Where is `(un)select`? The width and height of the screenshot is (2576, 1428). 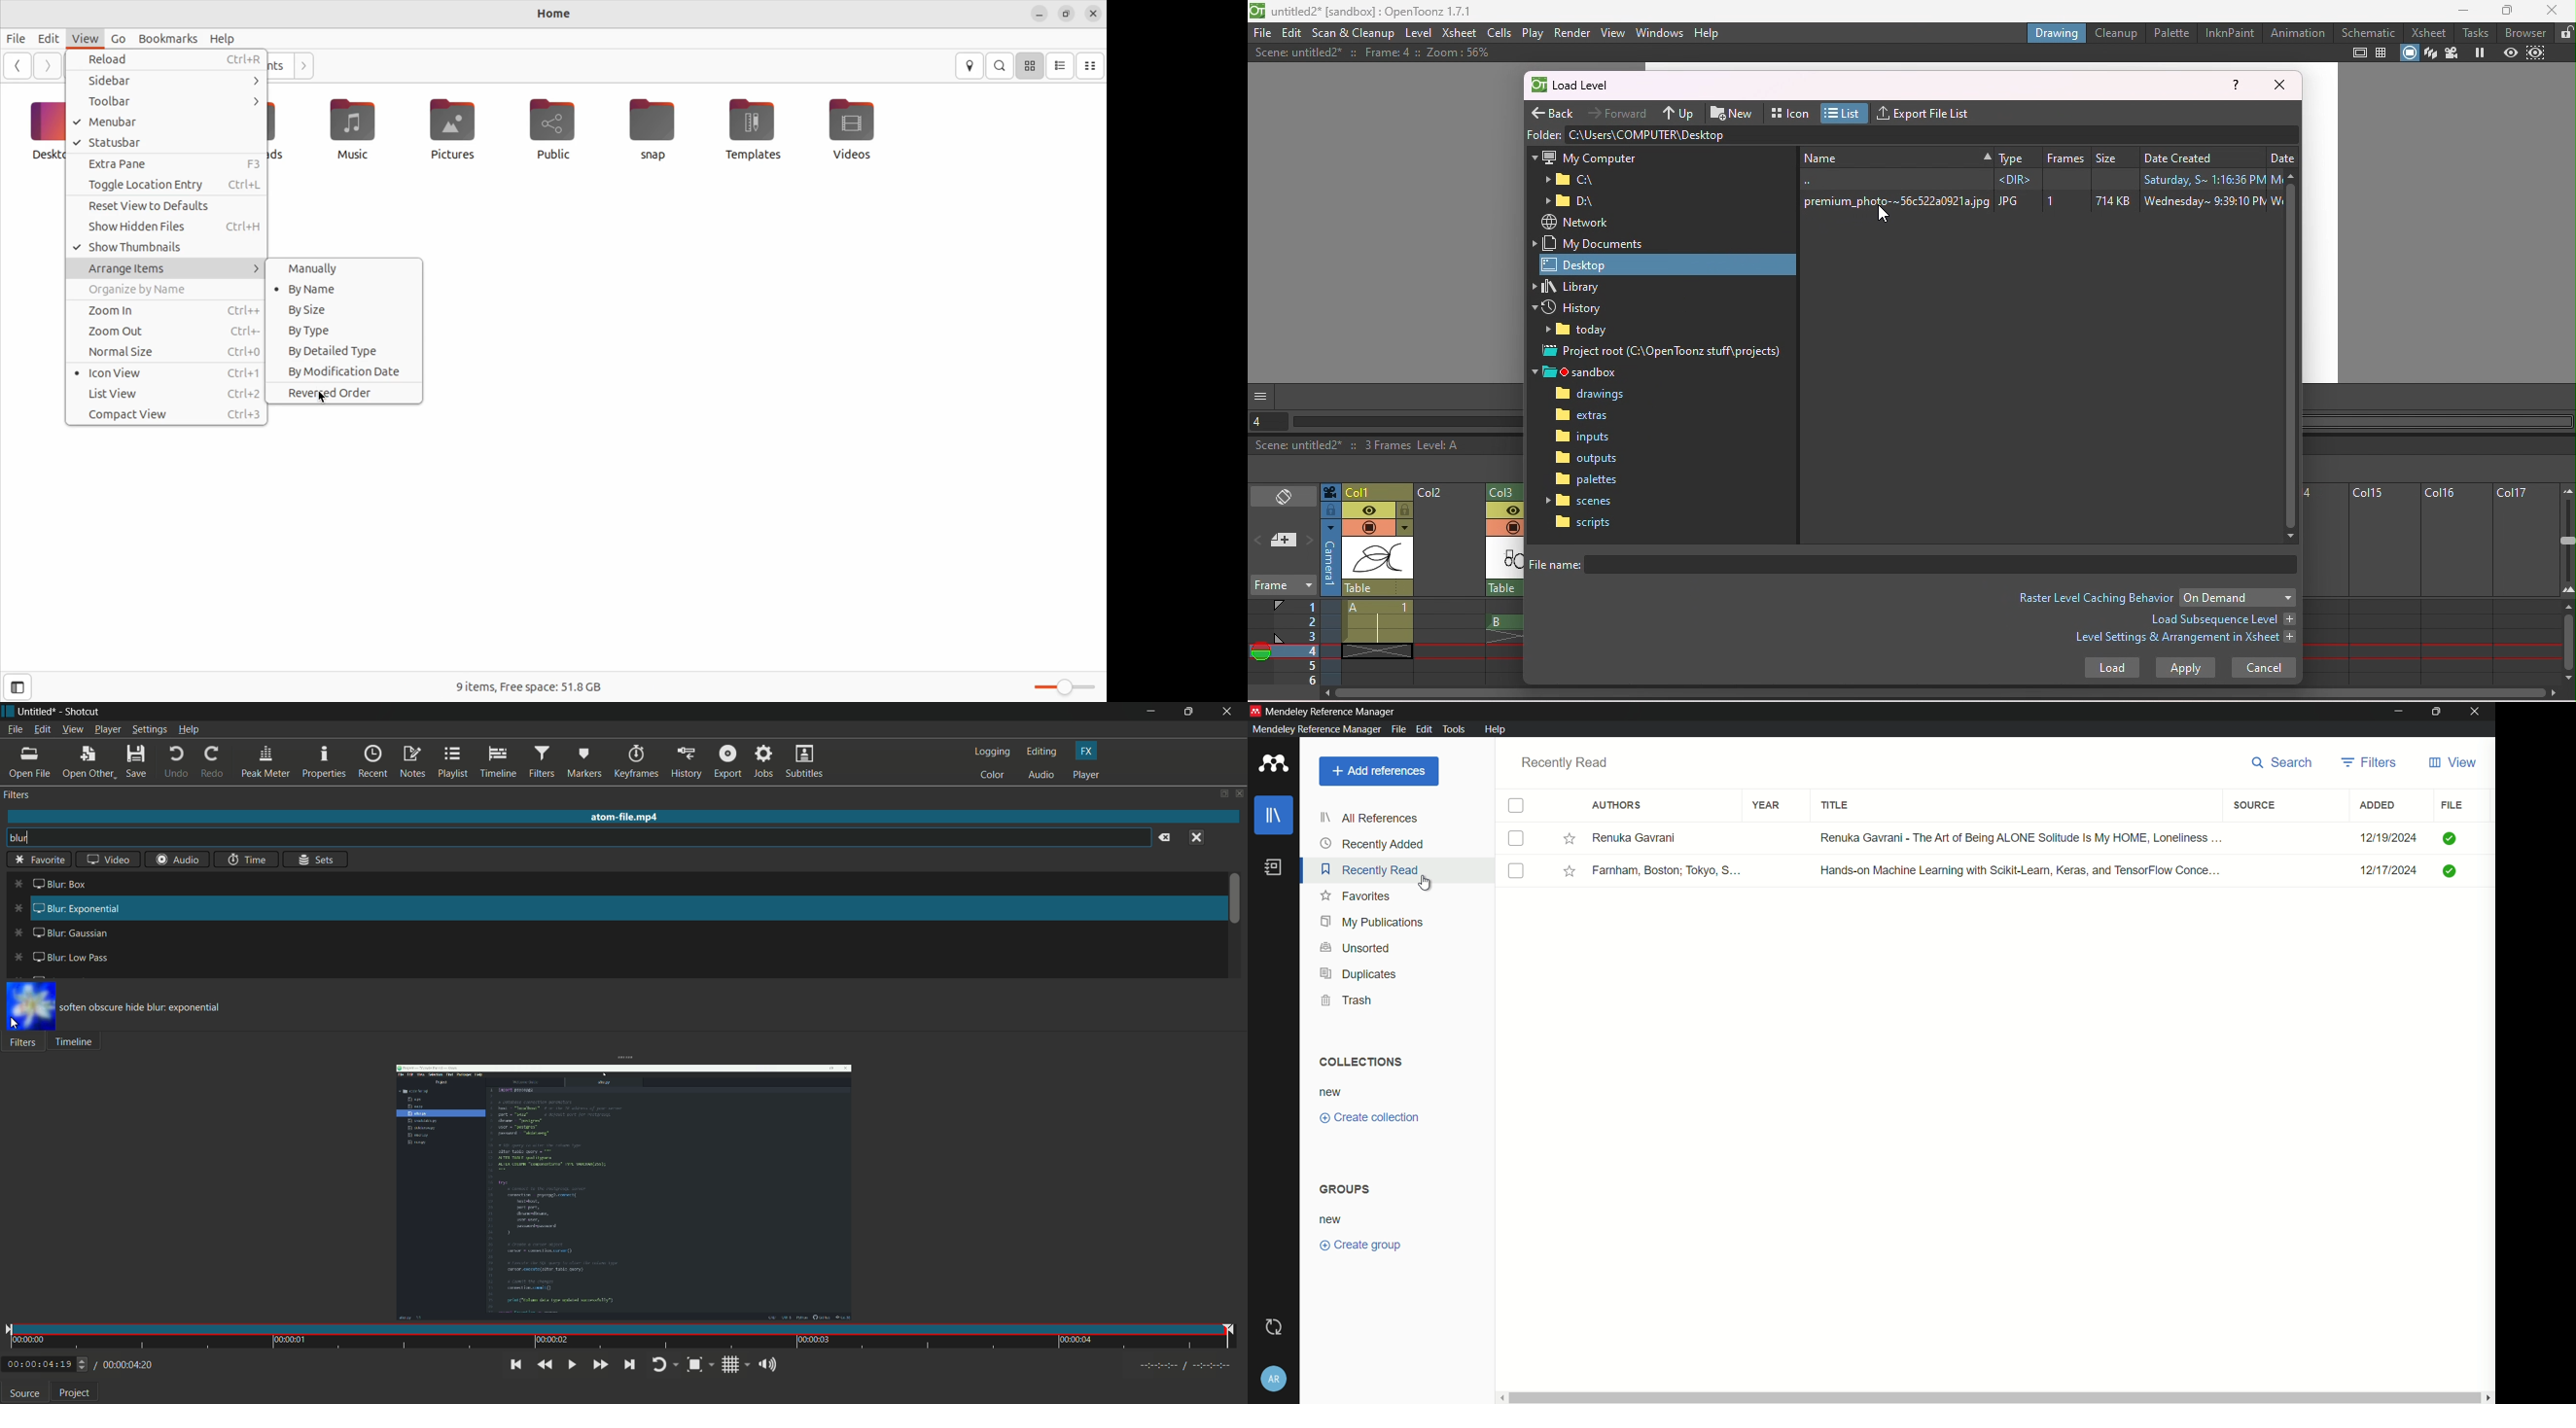
(un)select is located at coordinates (1517, 806).